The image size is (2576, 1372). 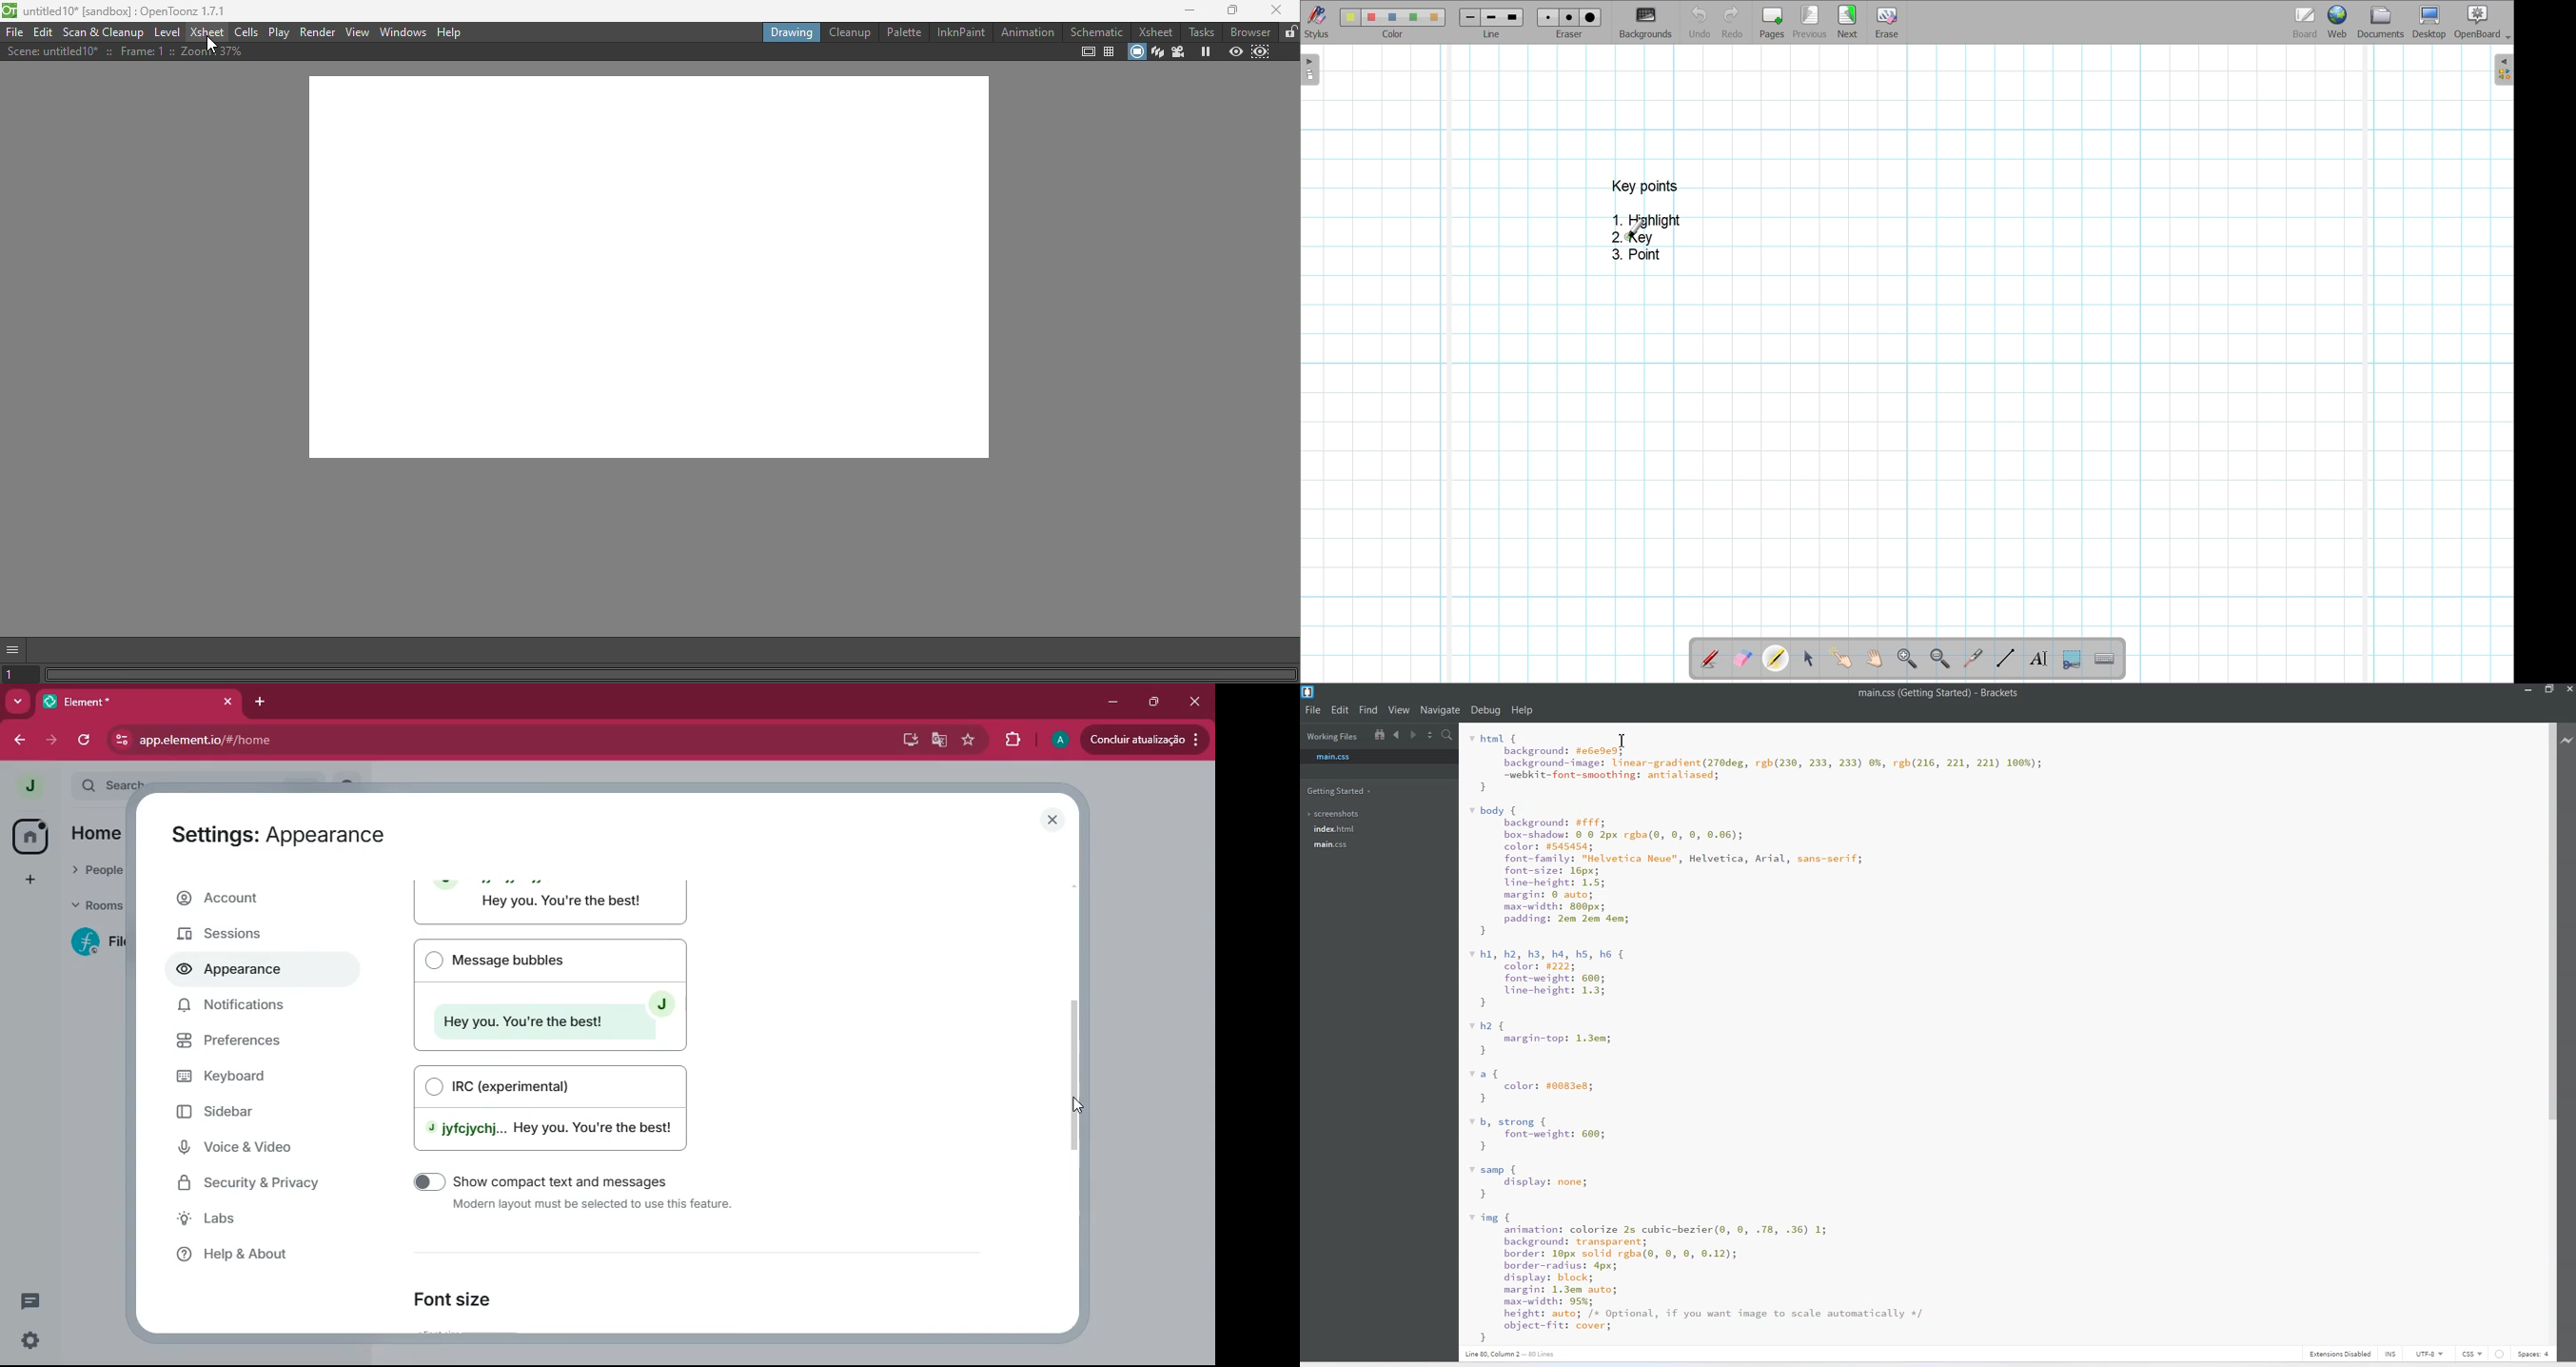 What do you see at coordinates (2568, 690) in the screenshot?
I see `Close` at bounding box center [2568, 690].